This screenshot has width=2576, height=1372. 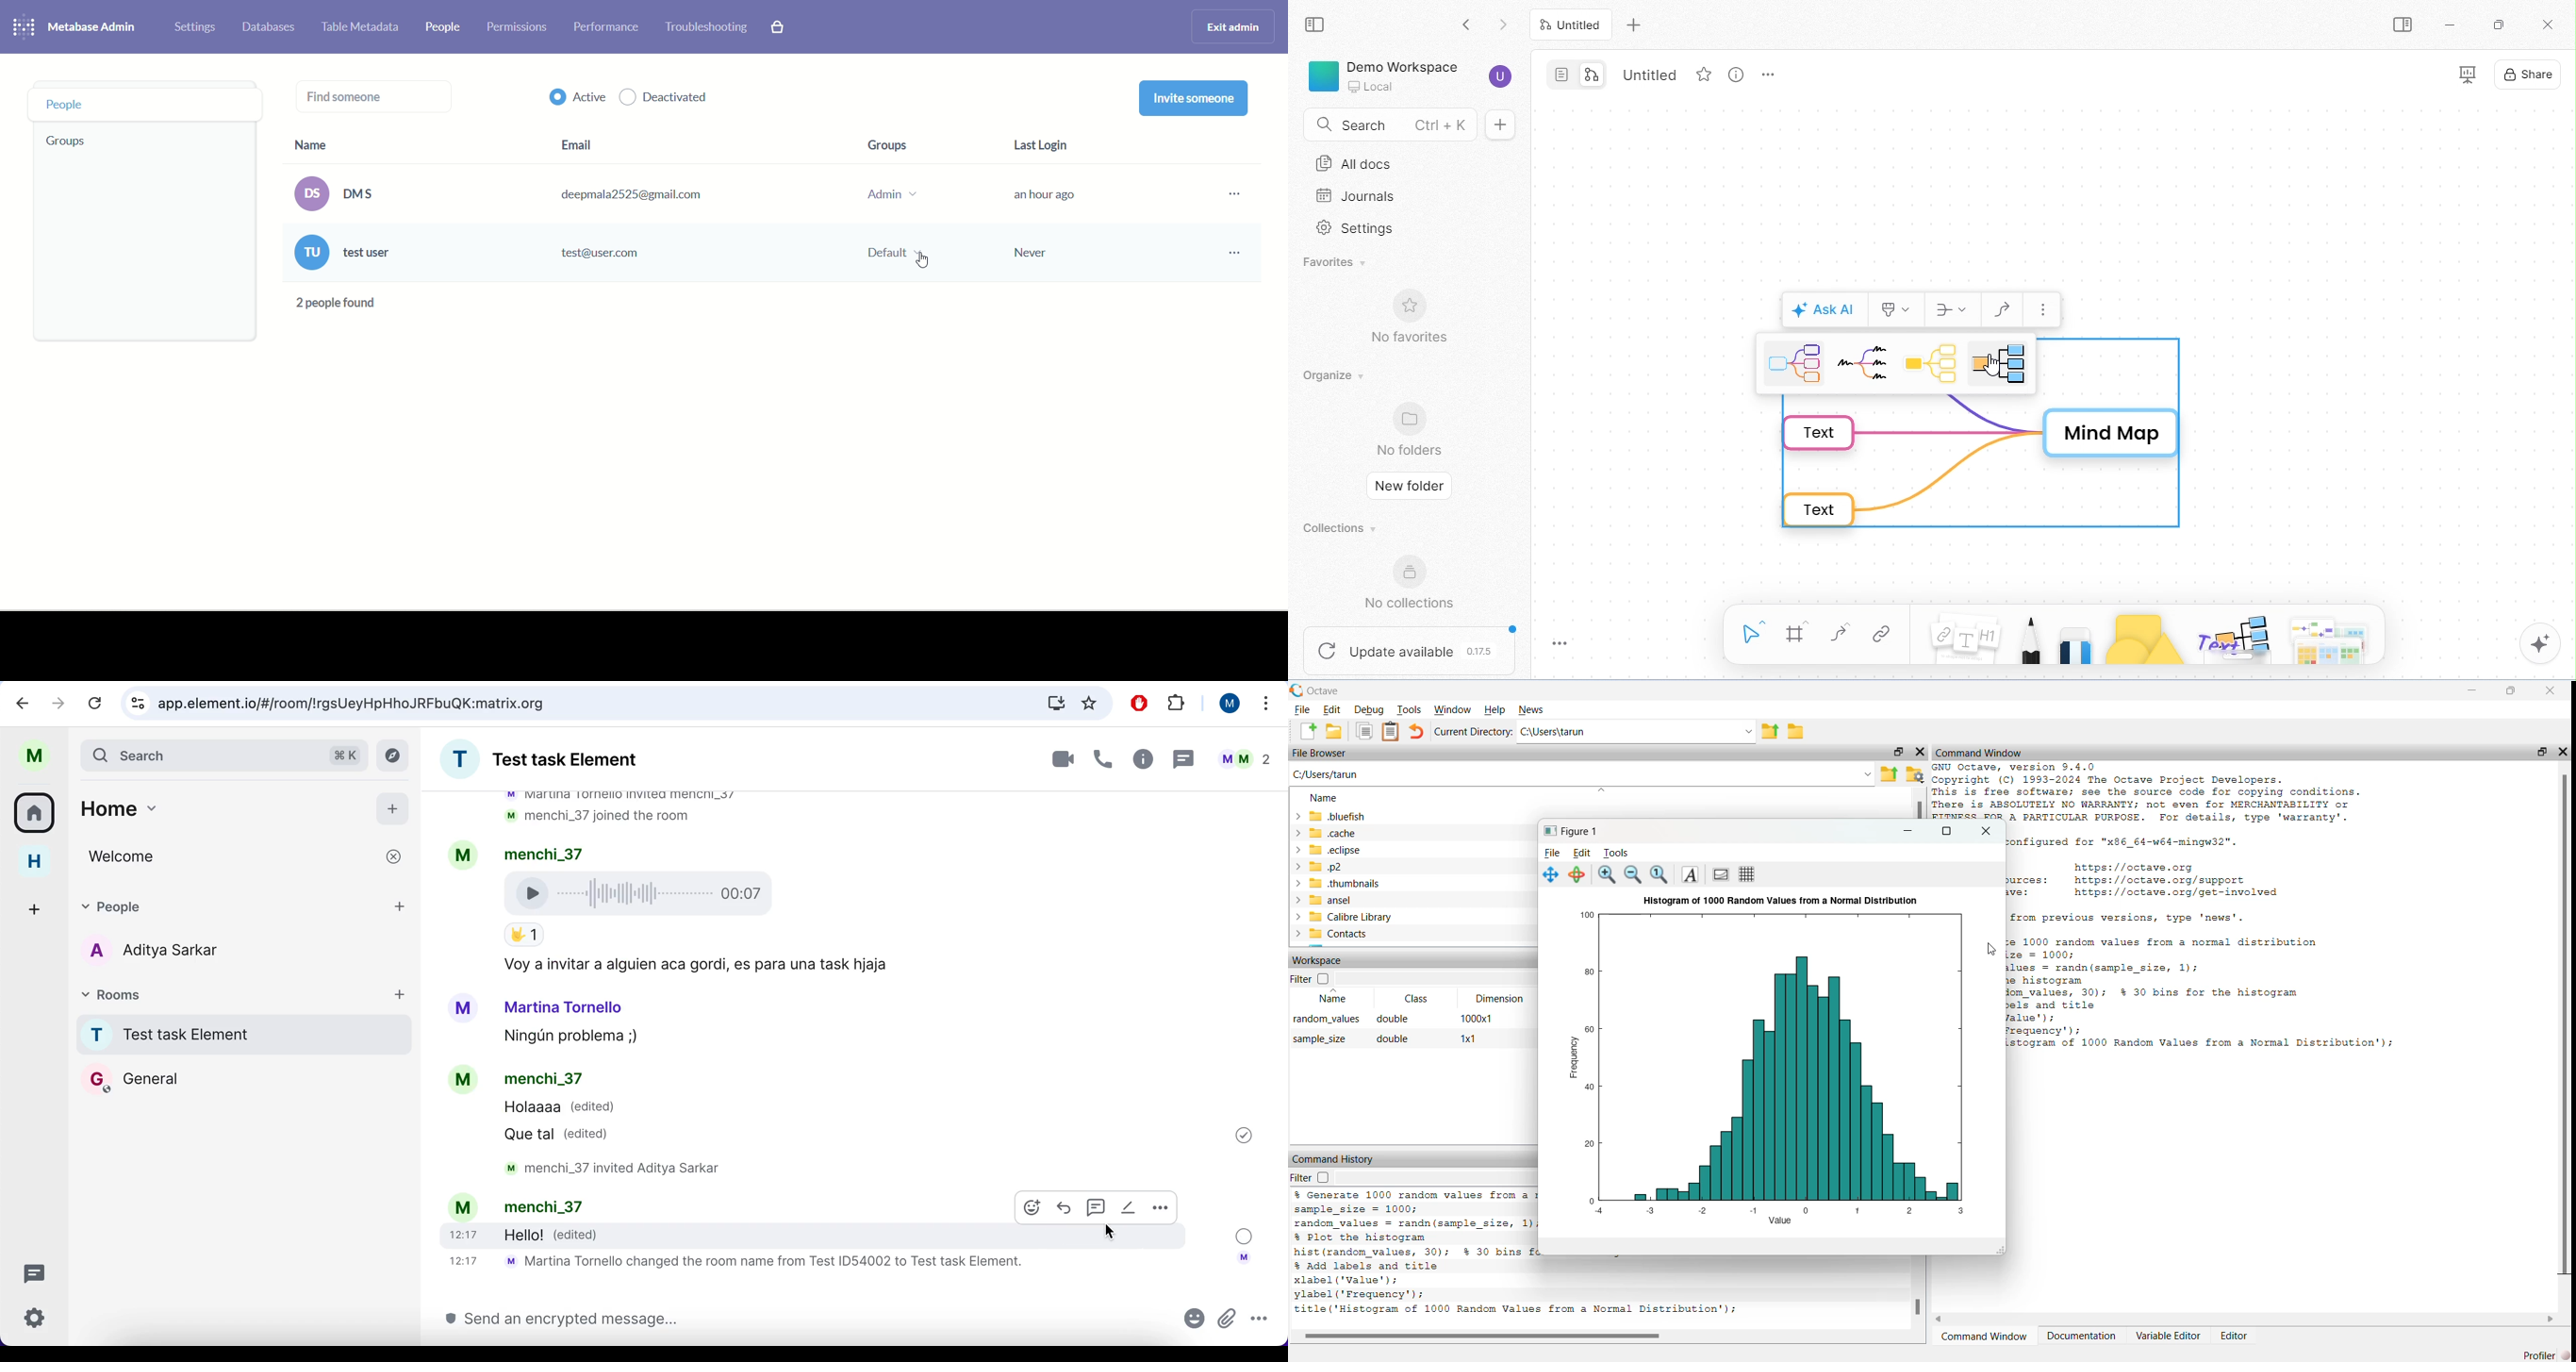 I want to click on dropdown, so click(x=1602, y=789).